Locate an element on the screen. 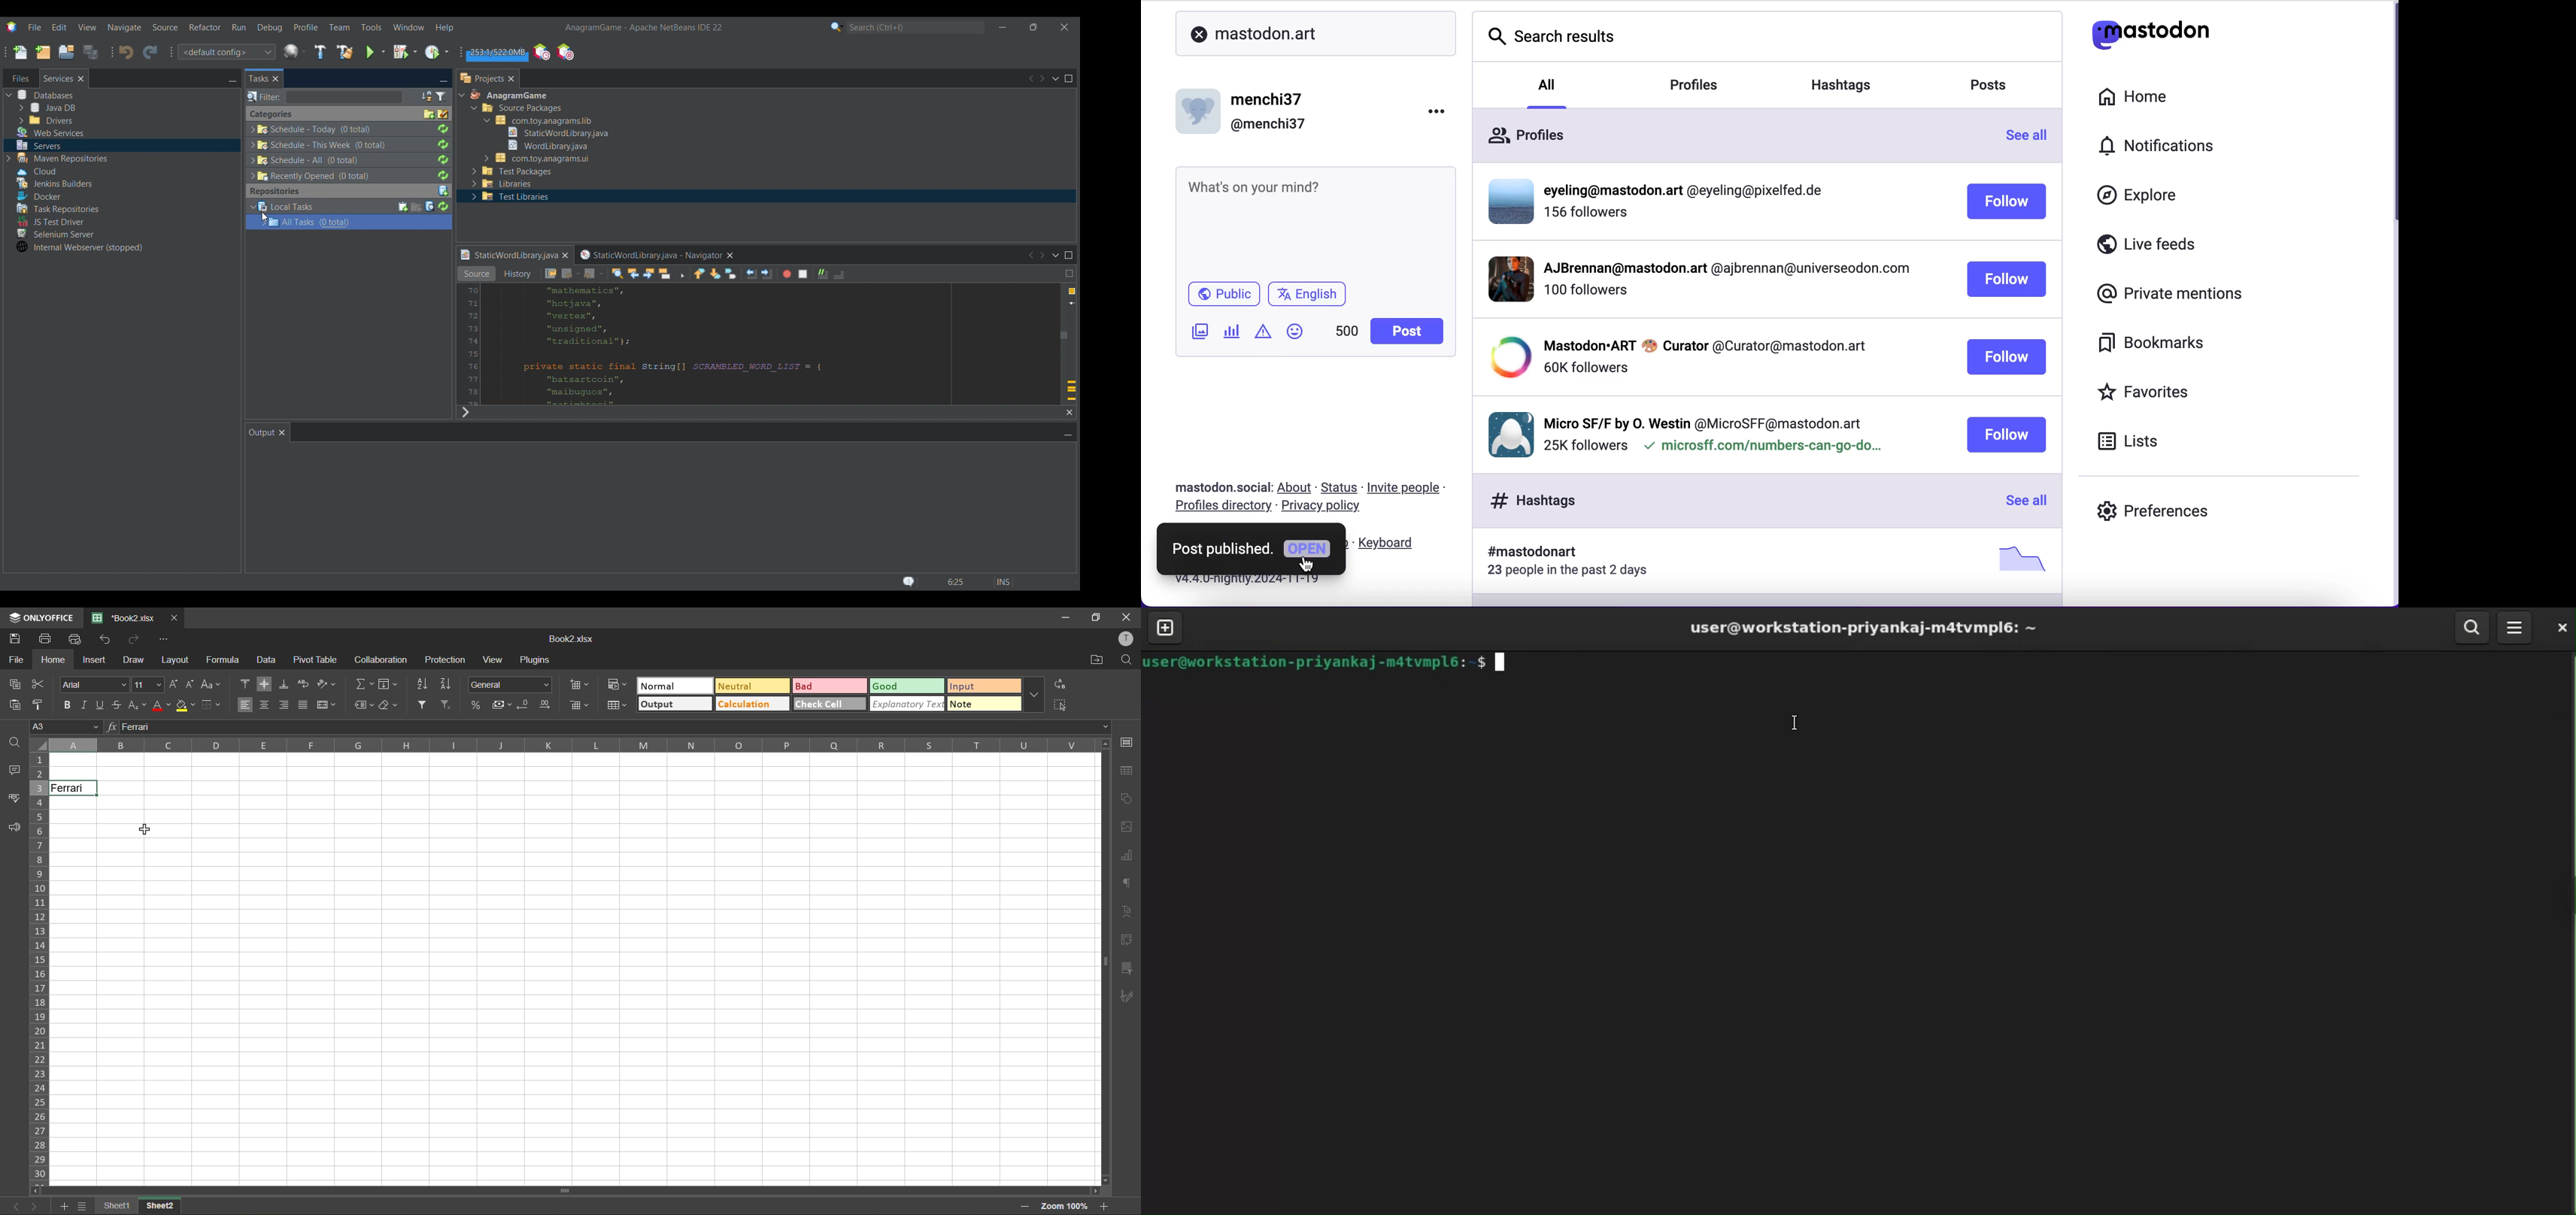 The image size is (2576, 1232). post is located at coordinates (1406, 331).